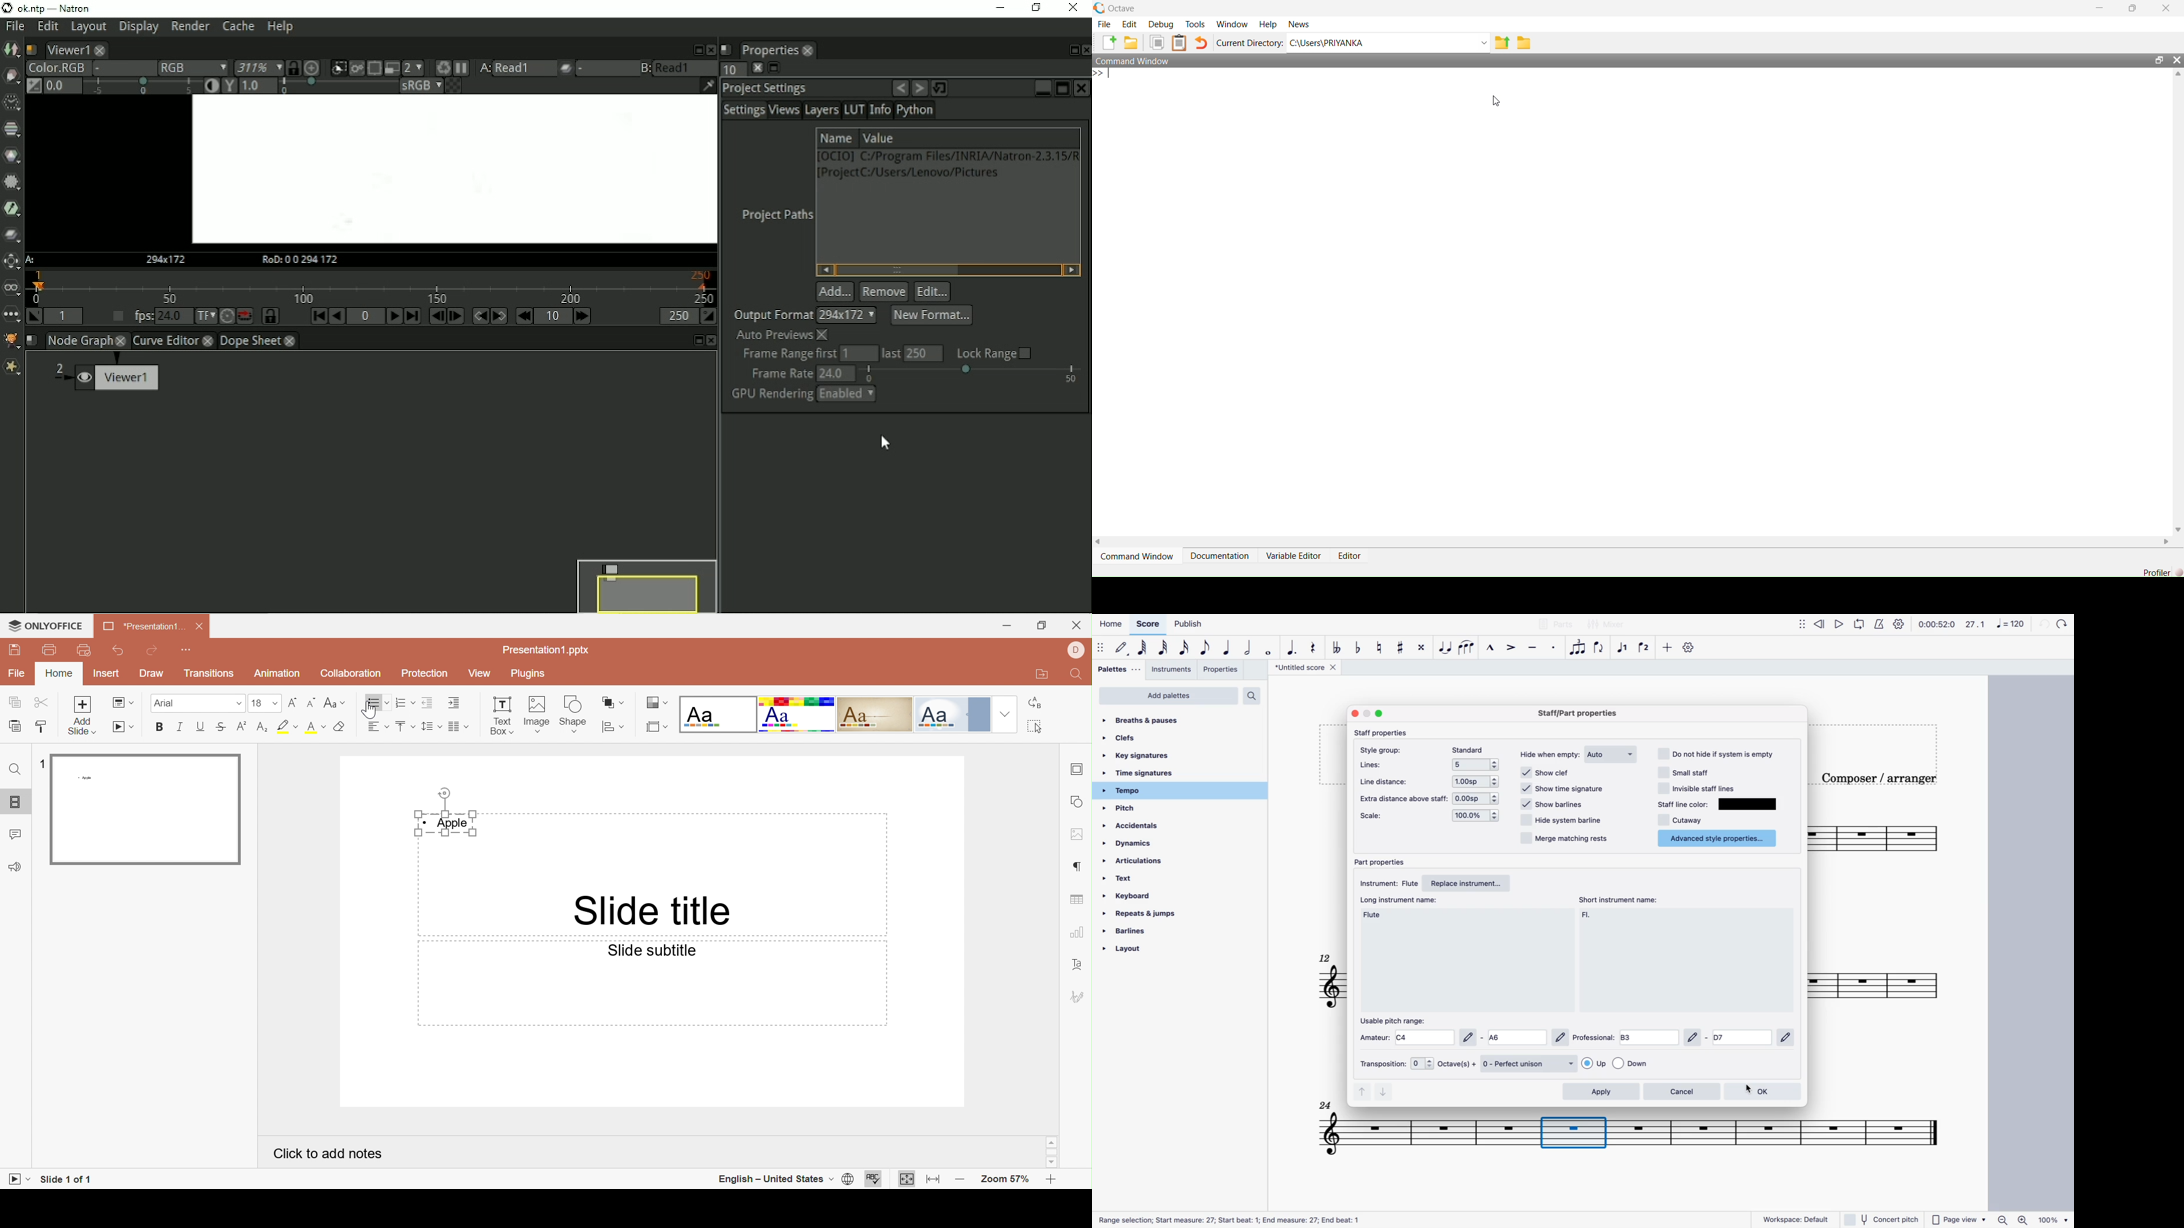 The width and height of the screenshot is (2184, 1232). I want to click on 12, so click(1326, 958).